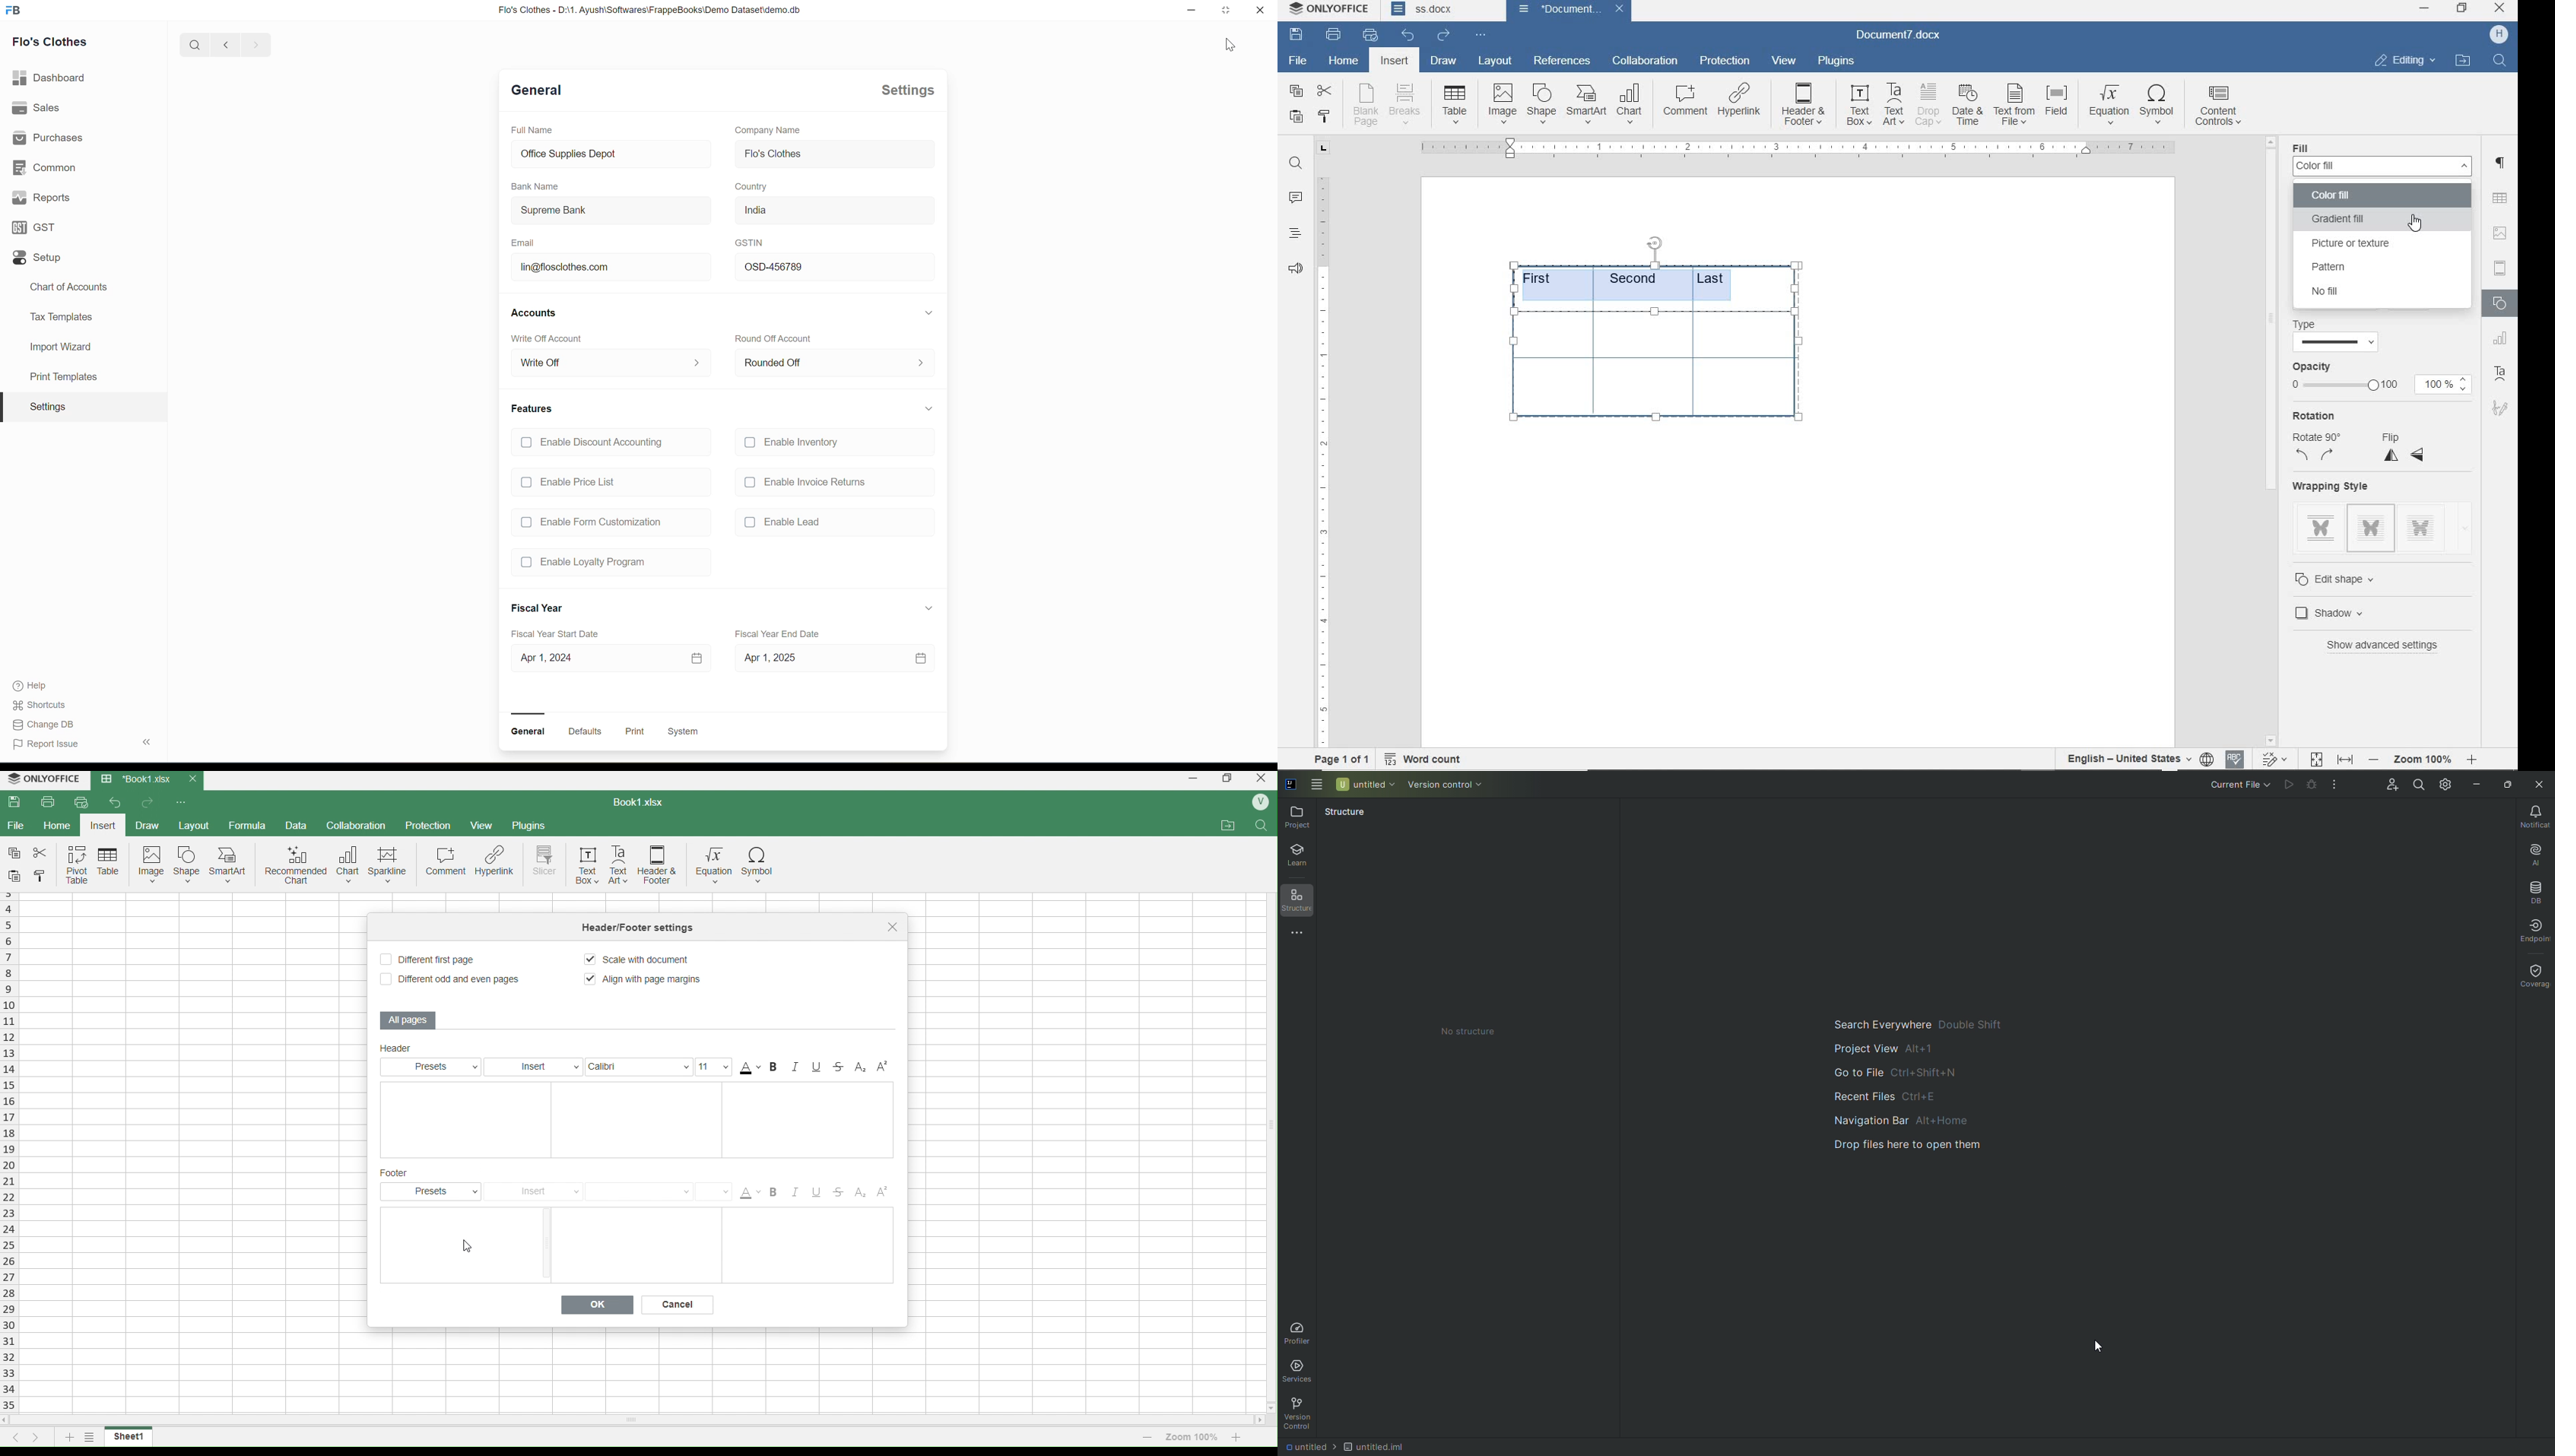 The image size is (2576, 1456). Describe the element at coordinates (2350, 579) in the screenshot. I see `edit shape` at that location.